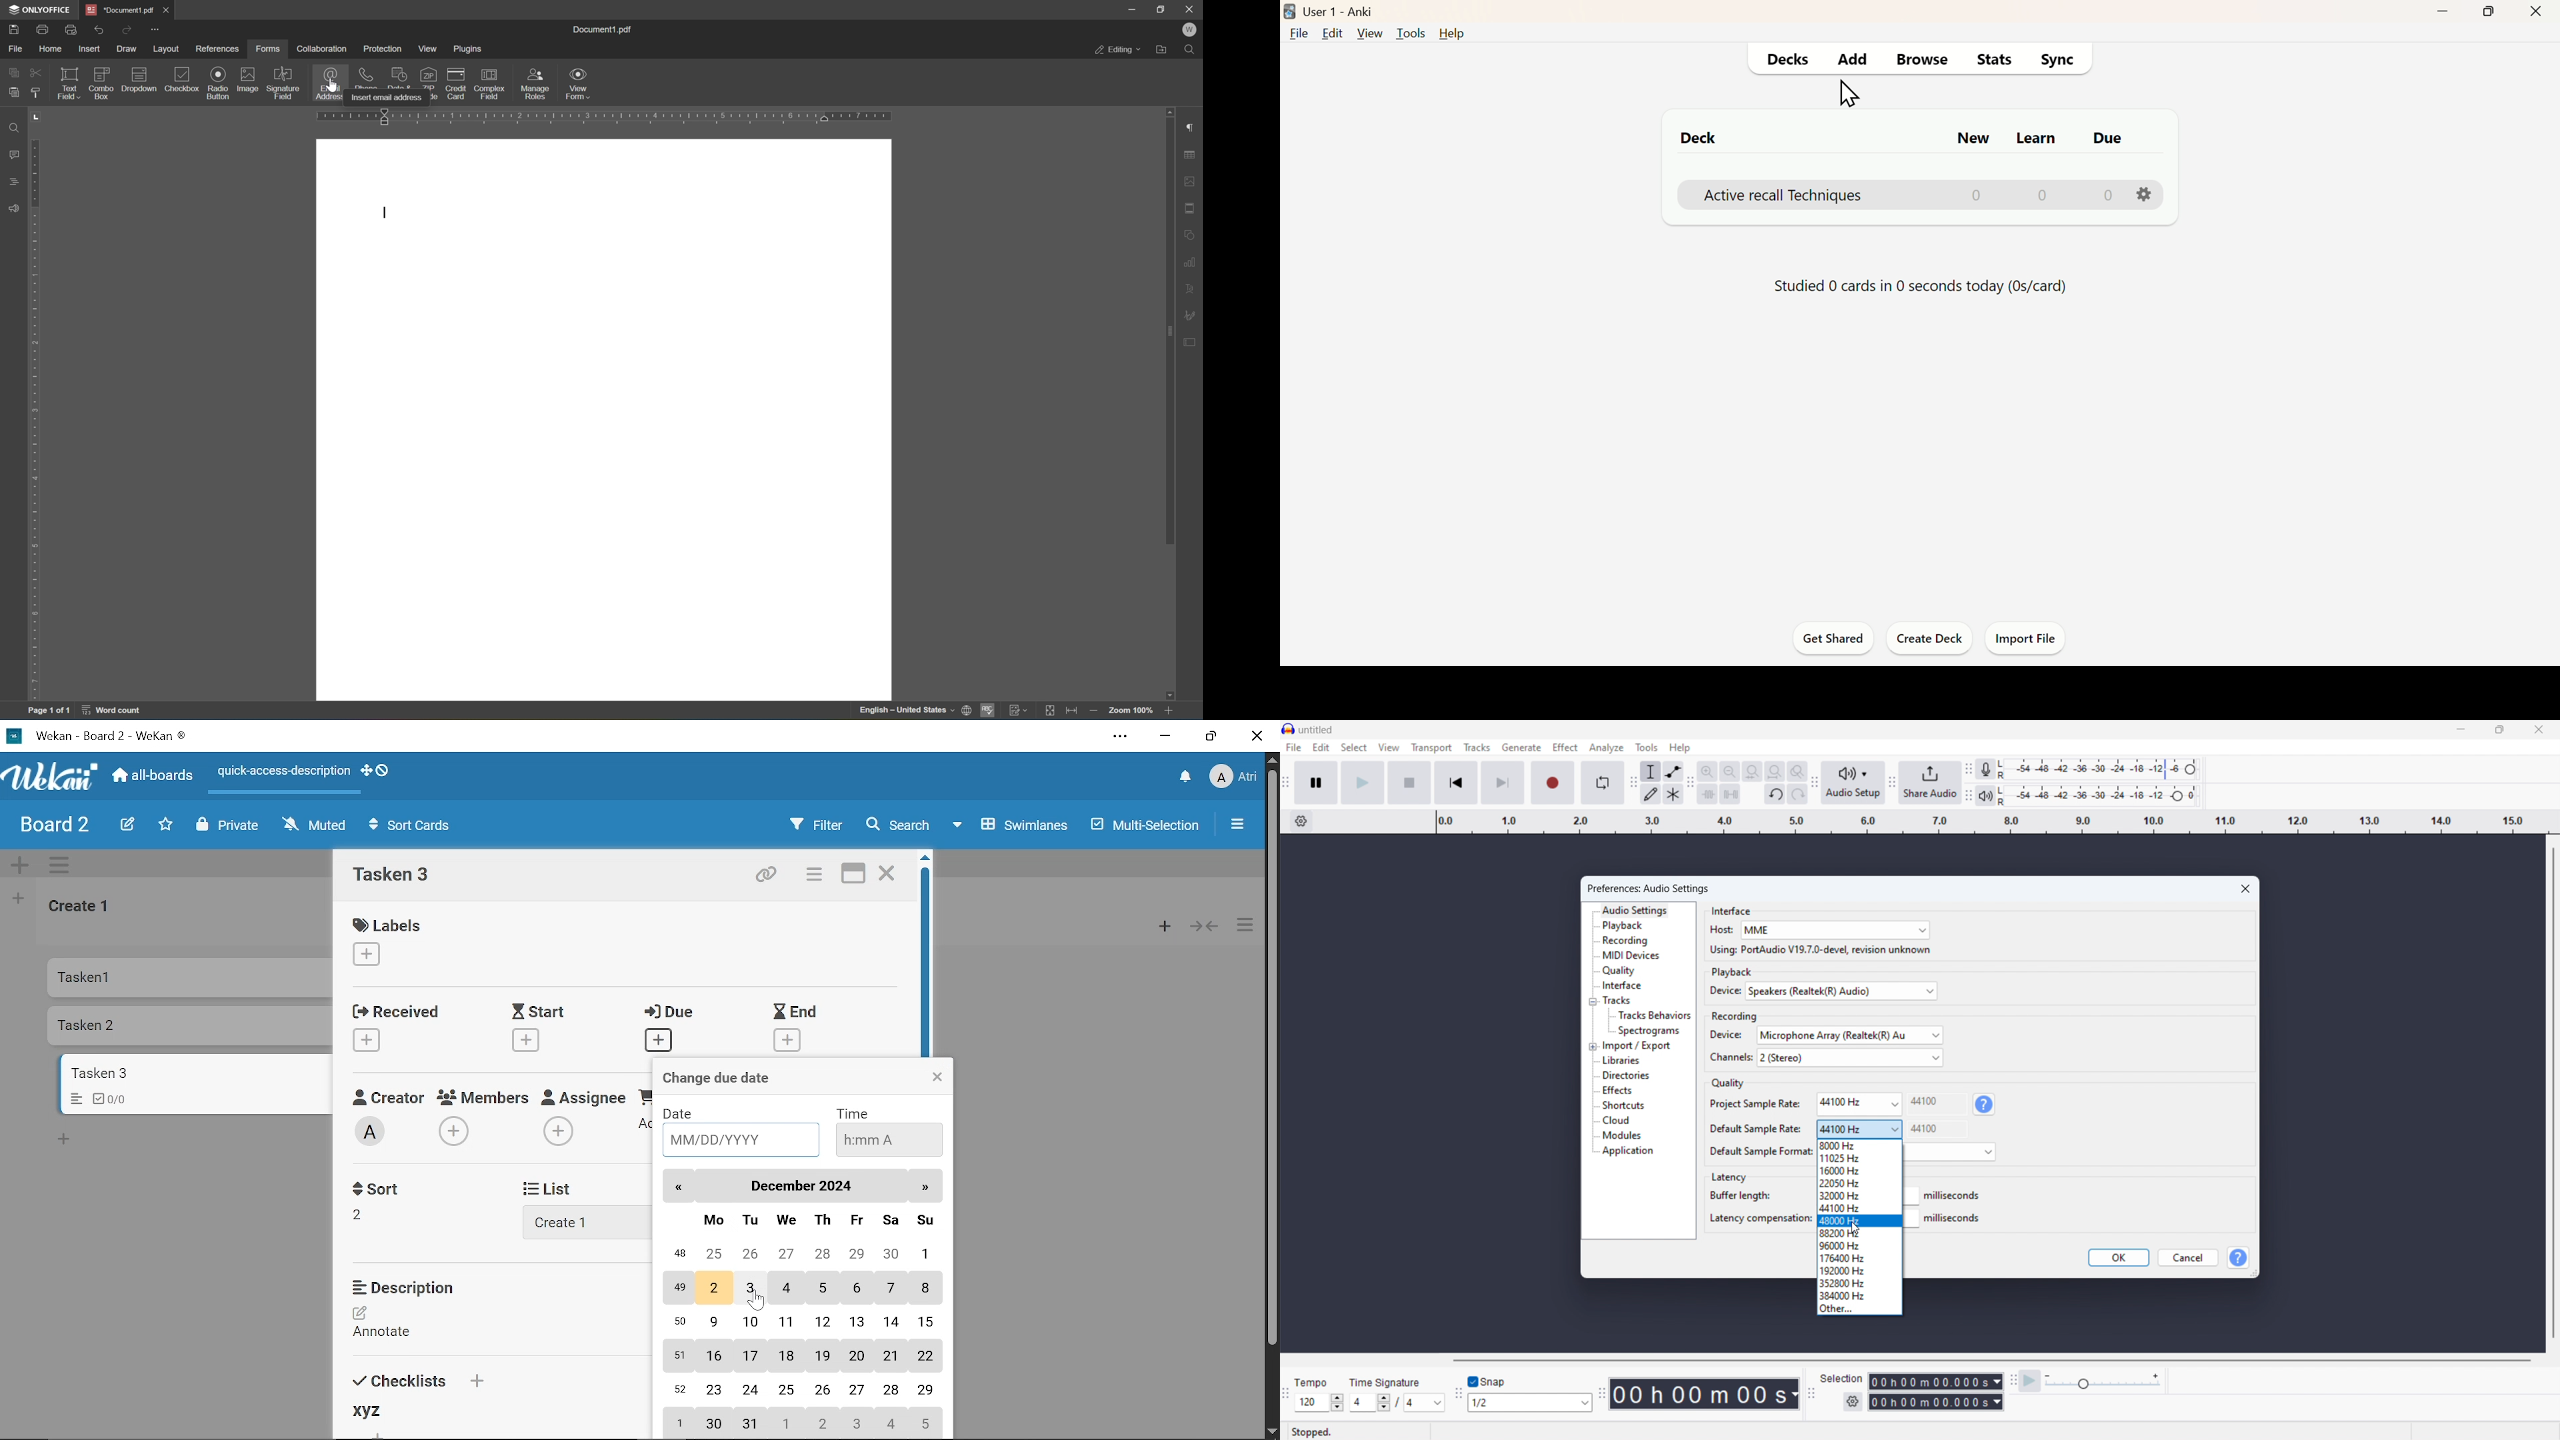 The height and width of the screenshot is (1456, 2576). Describe the element at coordinates (427, 75) in the screenshot. I see `zip code` at that location.